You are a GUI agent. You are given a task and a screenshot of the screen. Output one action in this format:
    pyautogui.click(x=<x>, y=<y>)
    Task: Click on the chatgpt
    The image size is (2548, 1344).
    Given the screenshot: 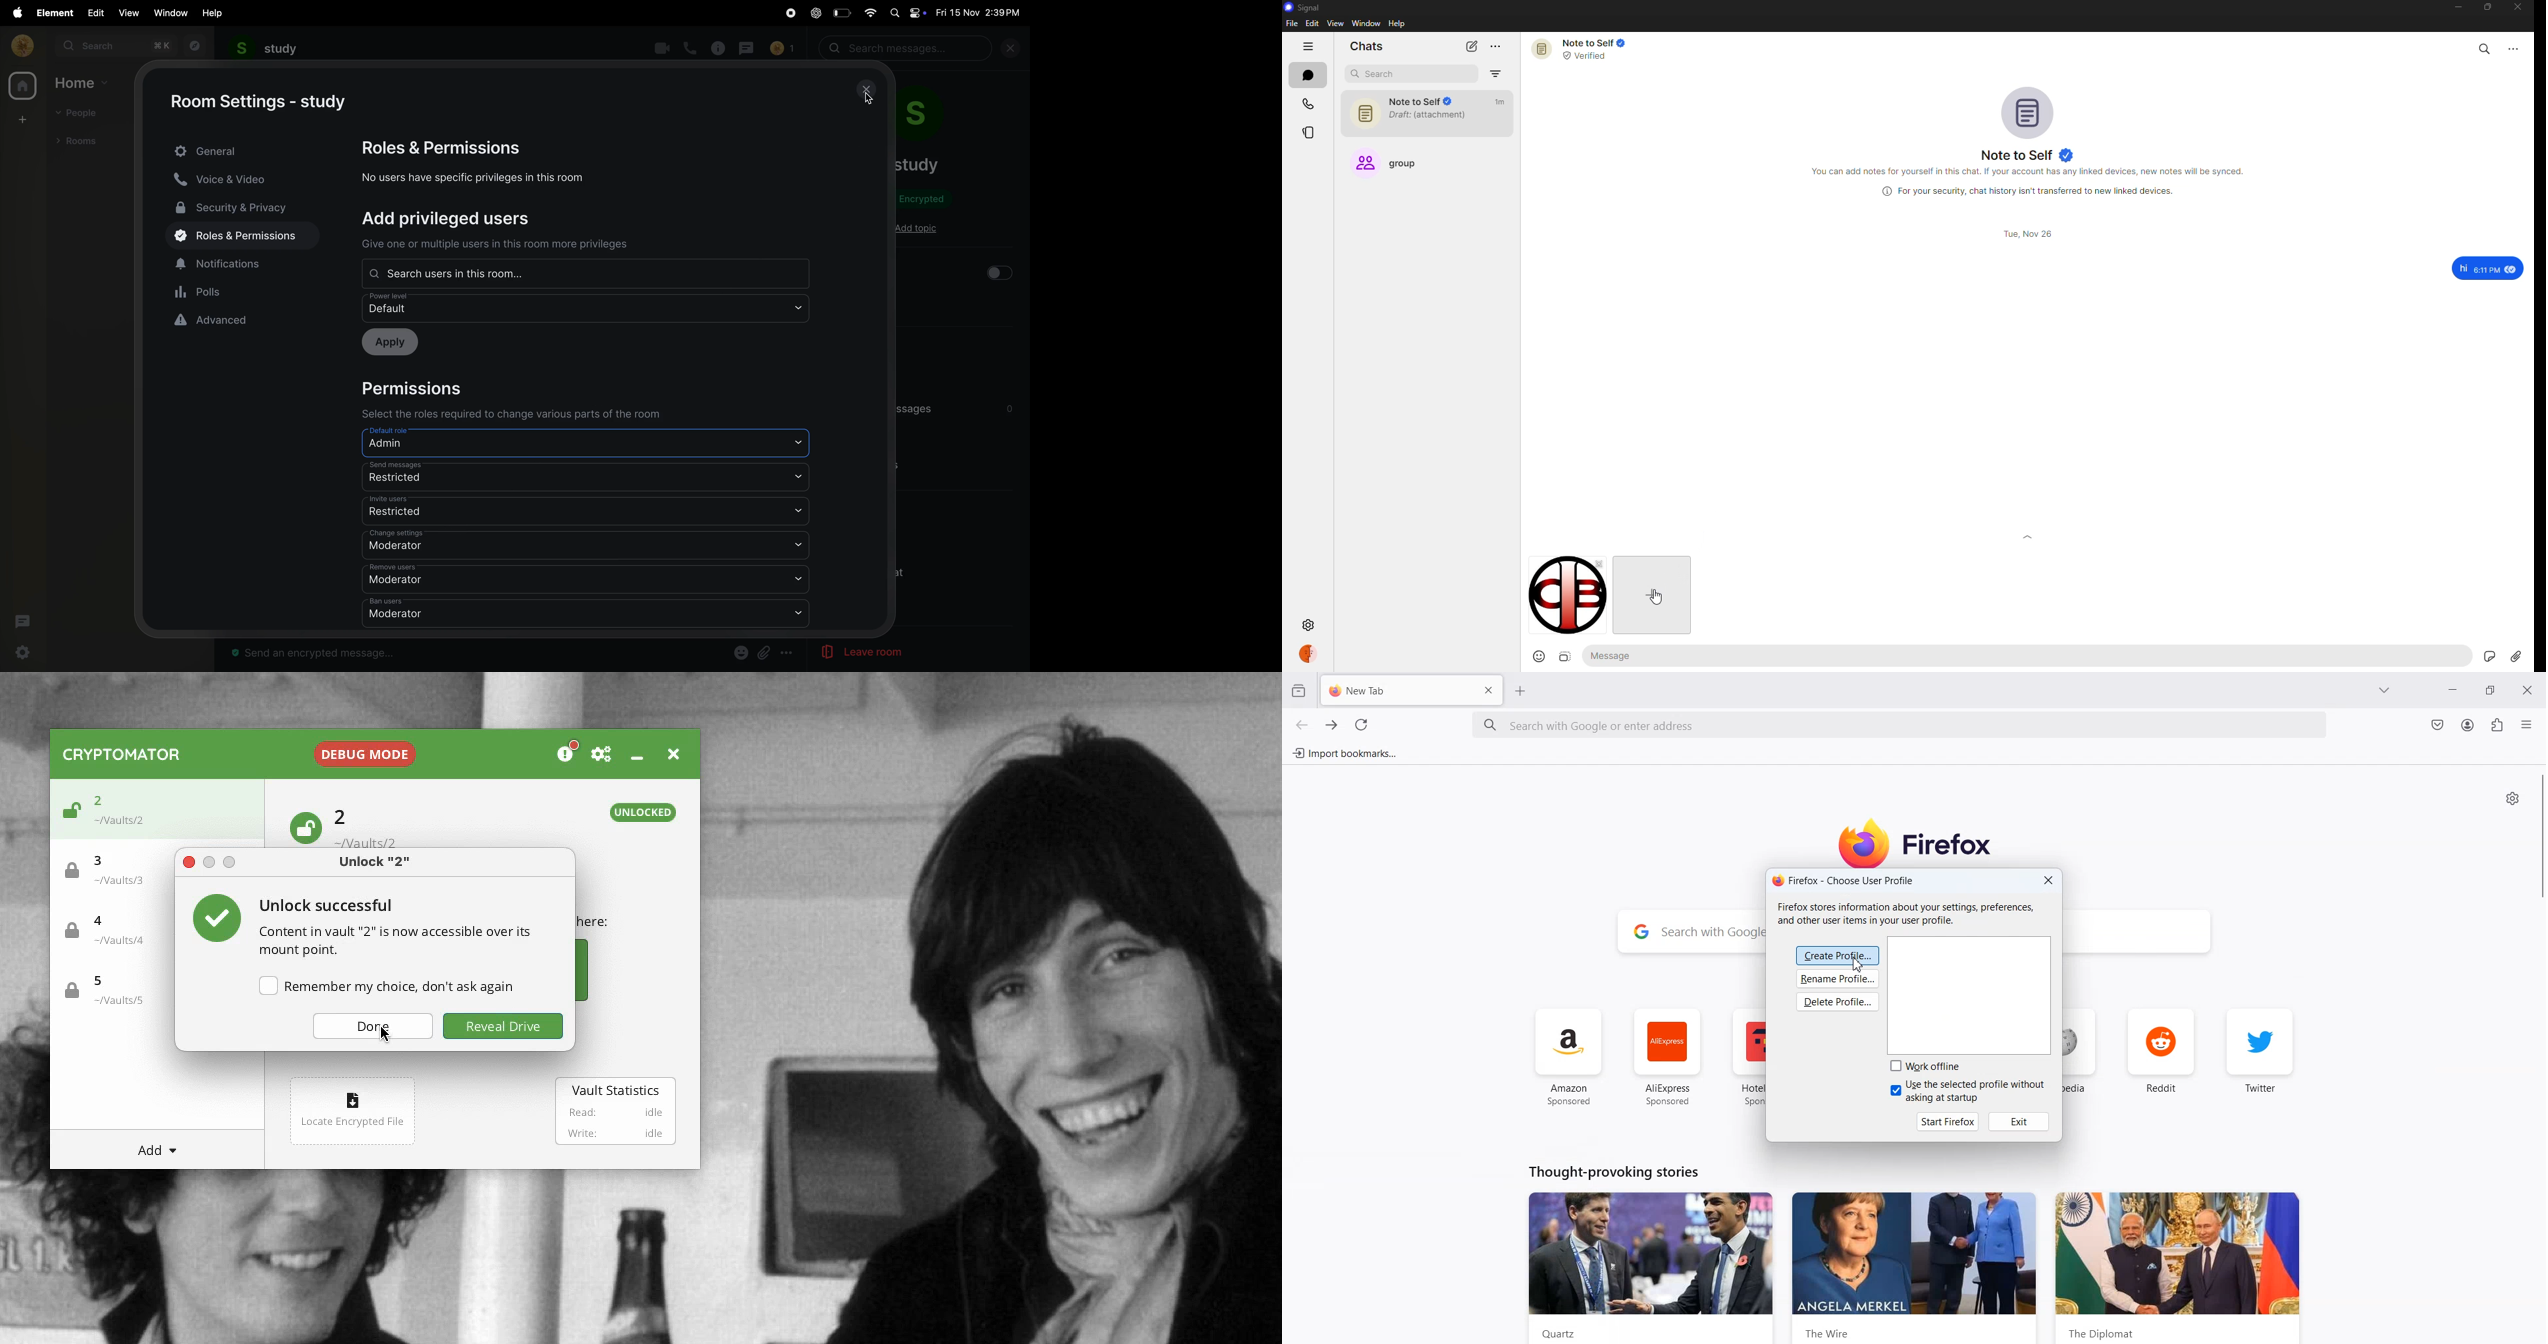 What is the action you would take?
    pyautogui.click(x=816, y=14)
    